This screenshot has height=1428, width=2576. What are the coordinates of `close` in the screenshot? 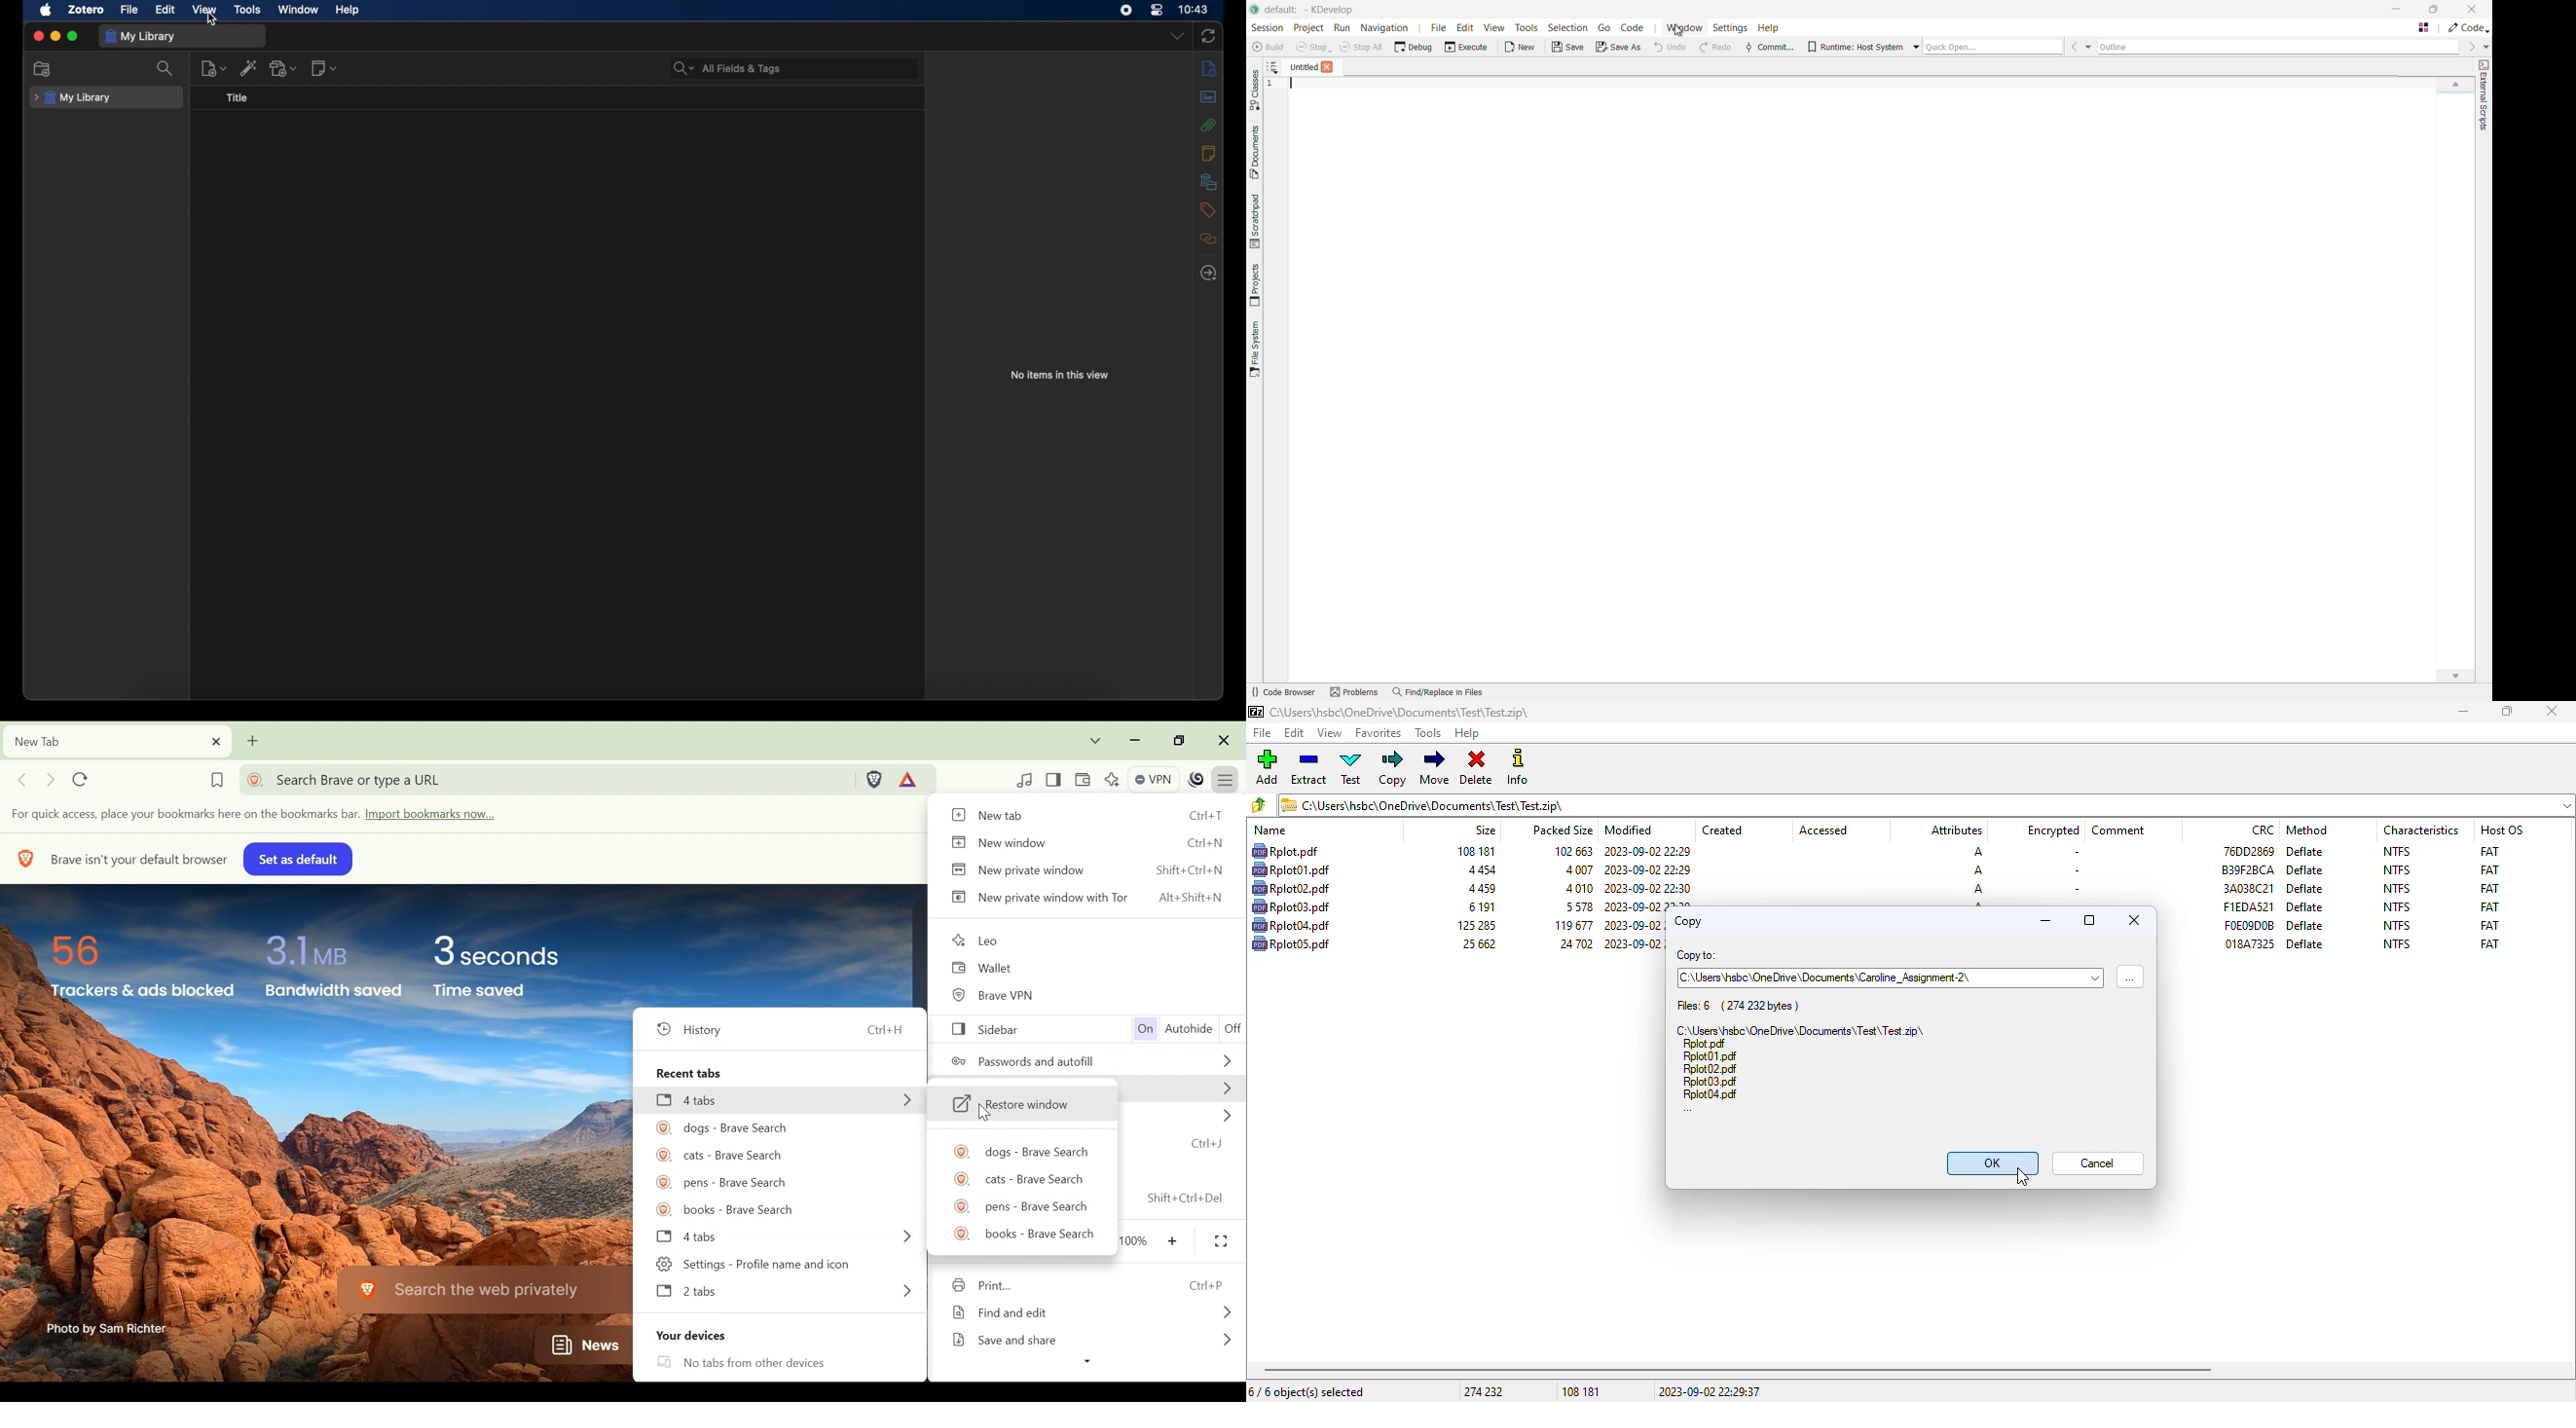 It's located at (2134, 919).